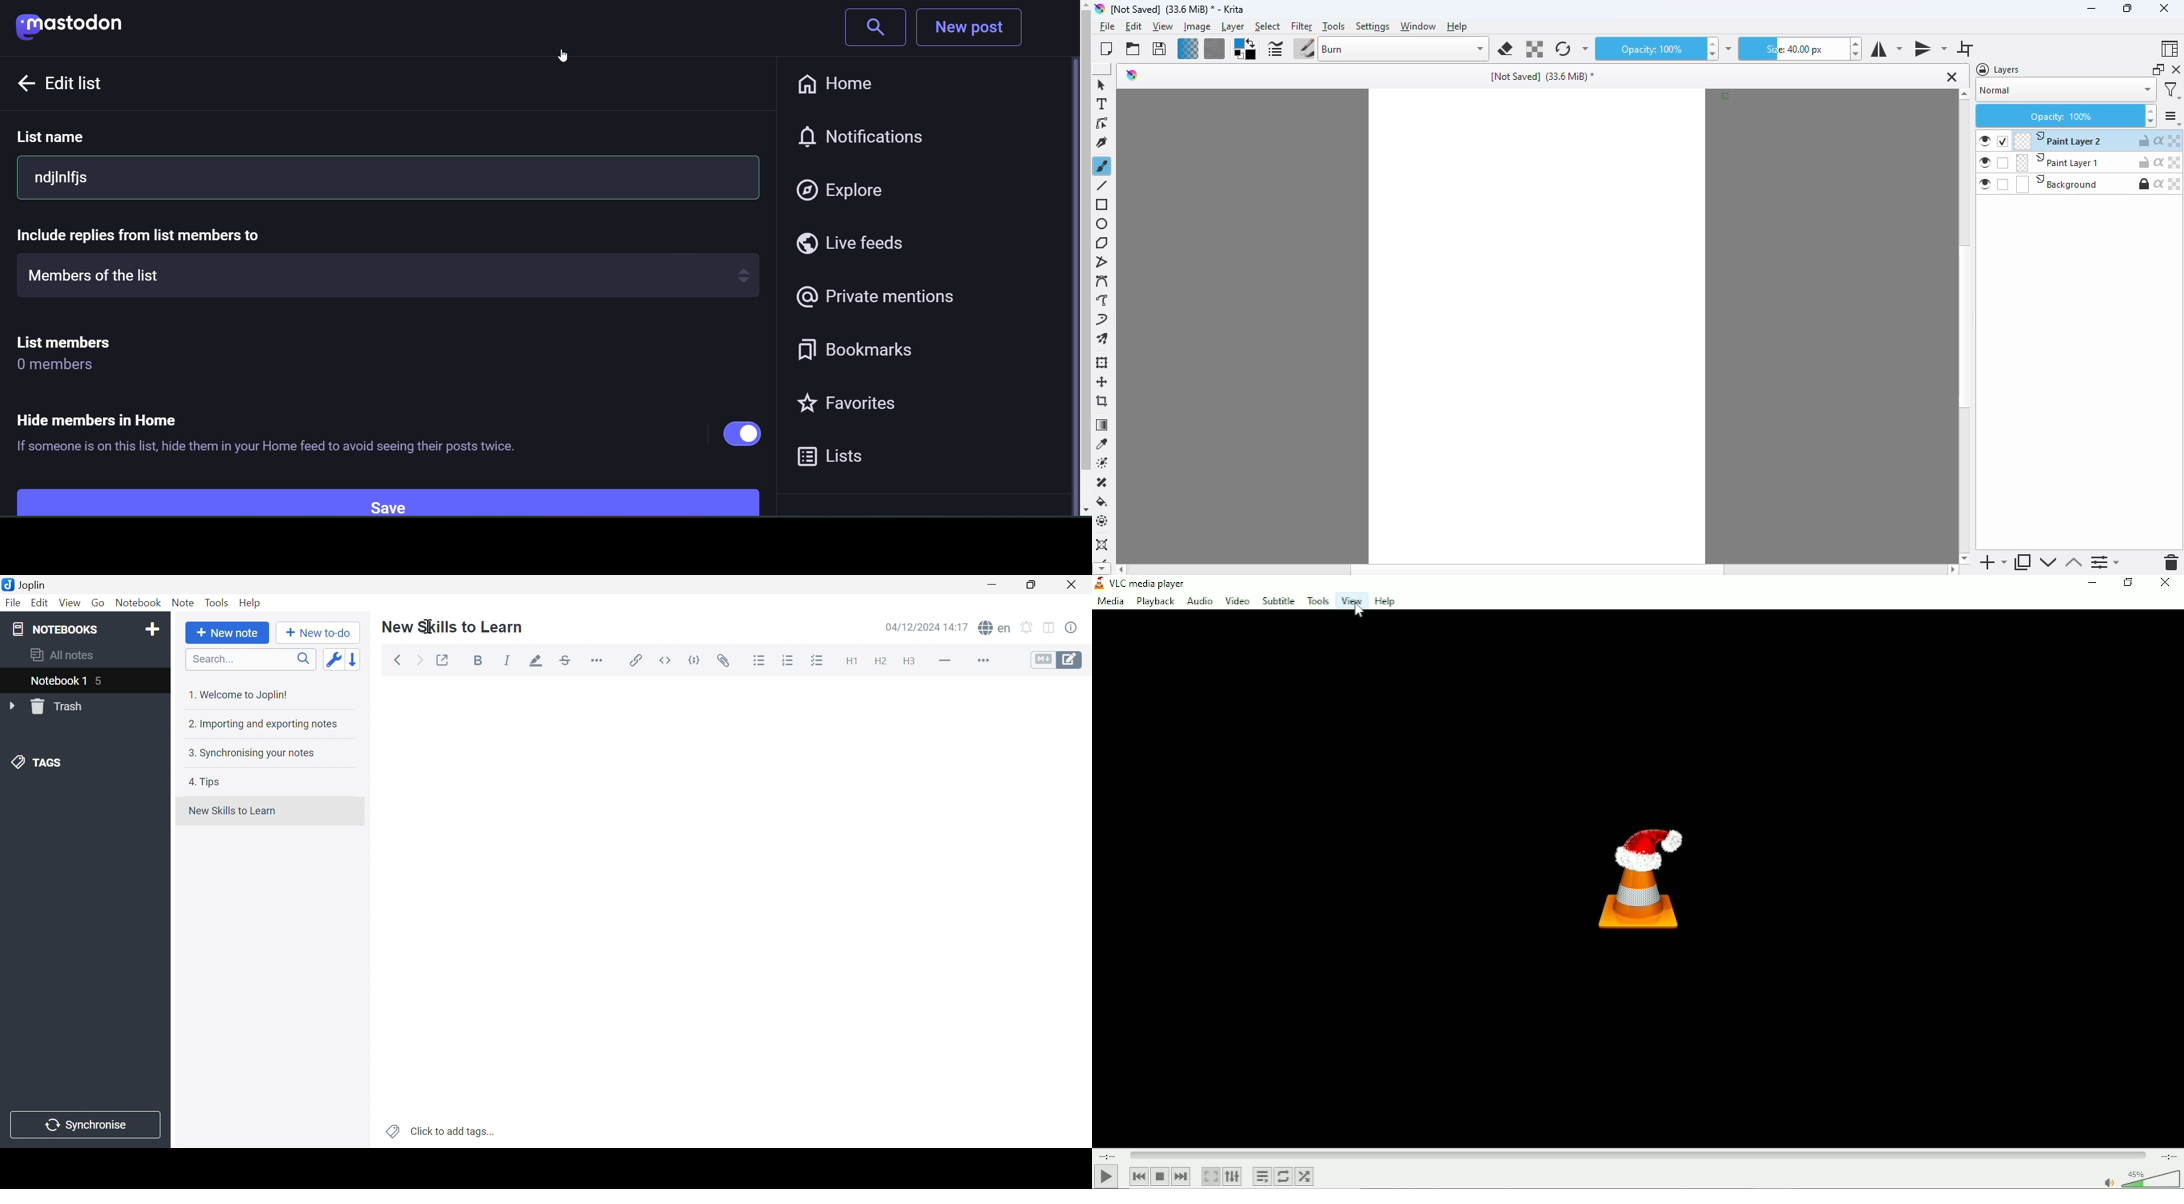  What do you see at coordinates (634, 660) in the screenshot?
I see `Insert/edit link` at bounding box center [634, 660].